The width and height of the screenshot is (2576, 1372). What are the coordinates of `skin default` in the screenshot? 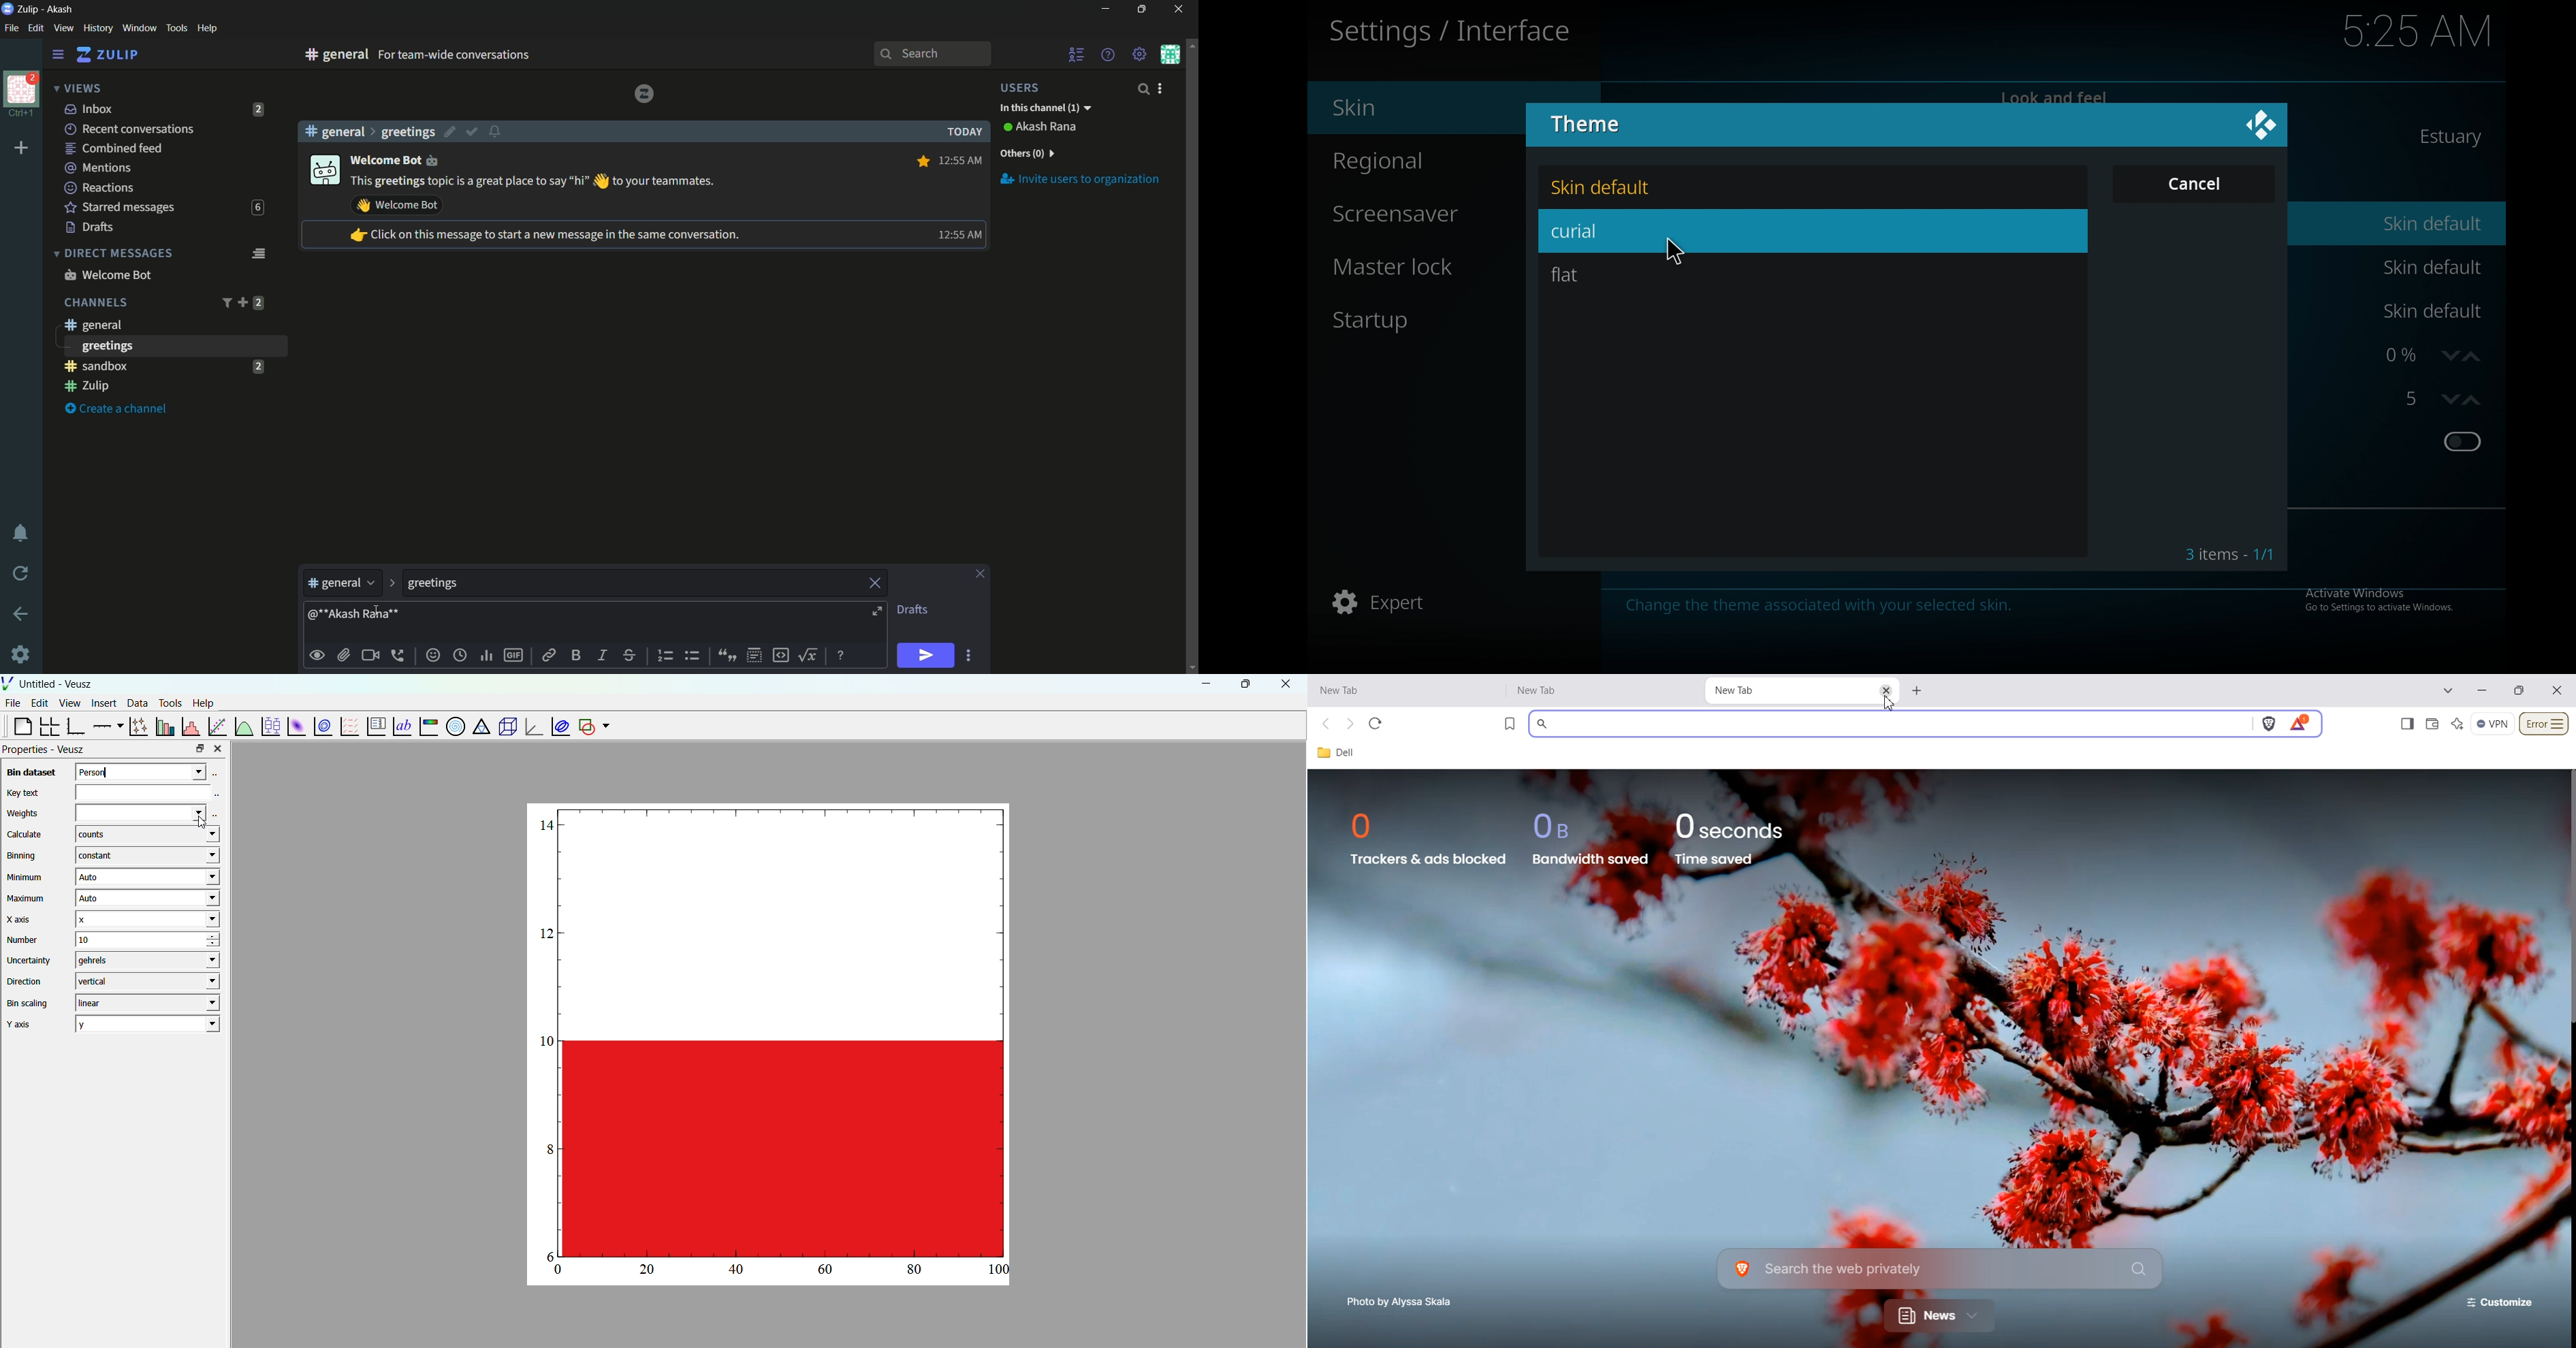 It's located at (2430, 267).